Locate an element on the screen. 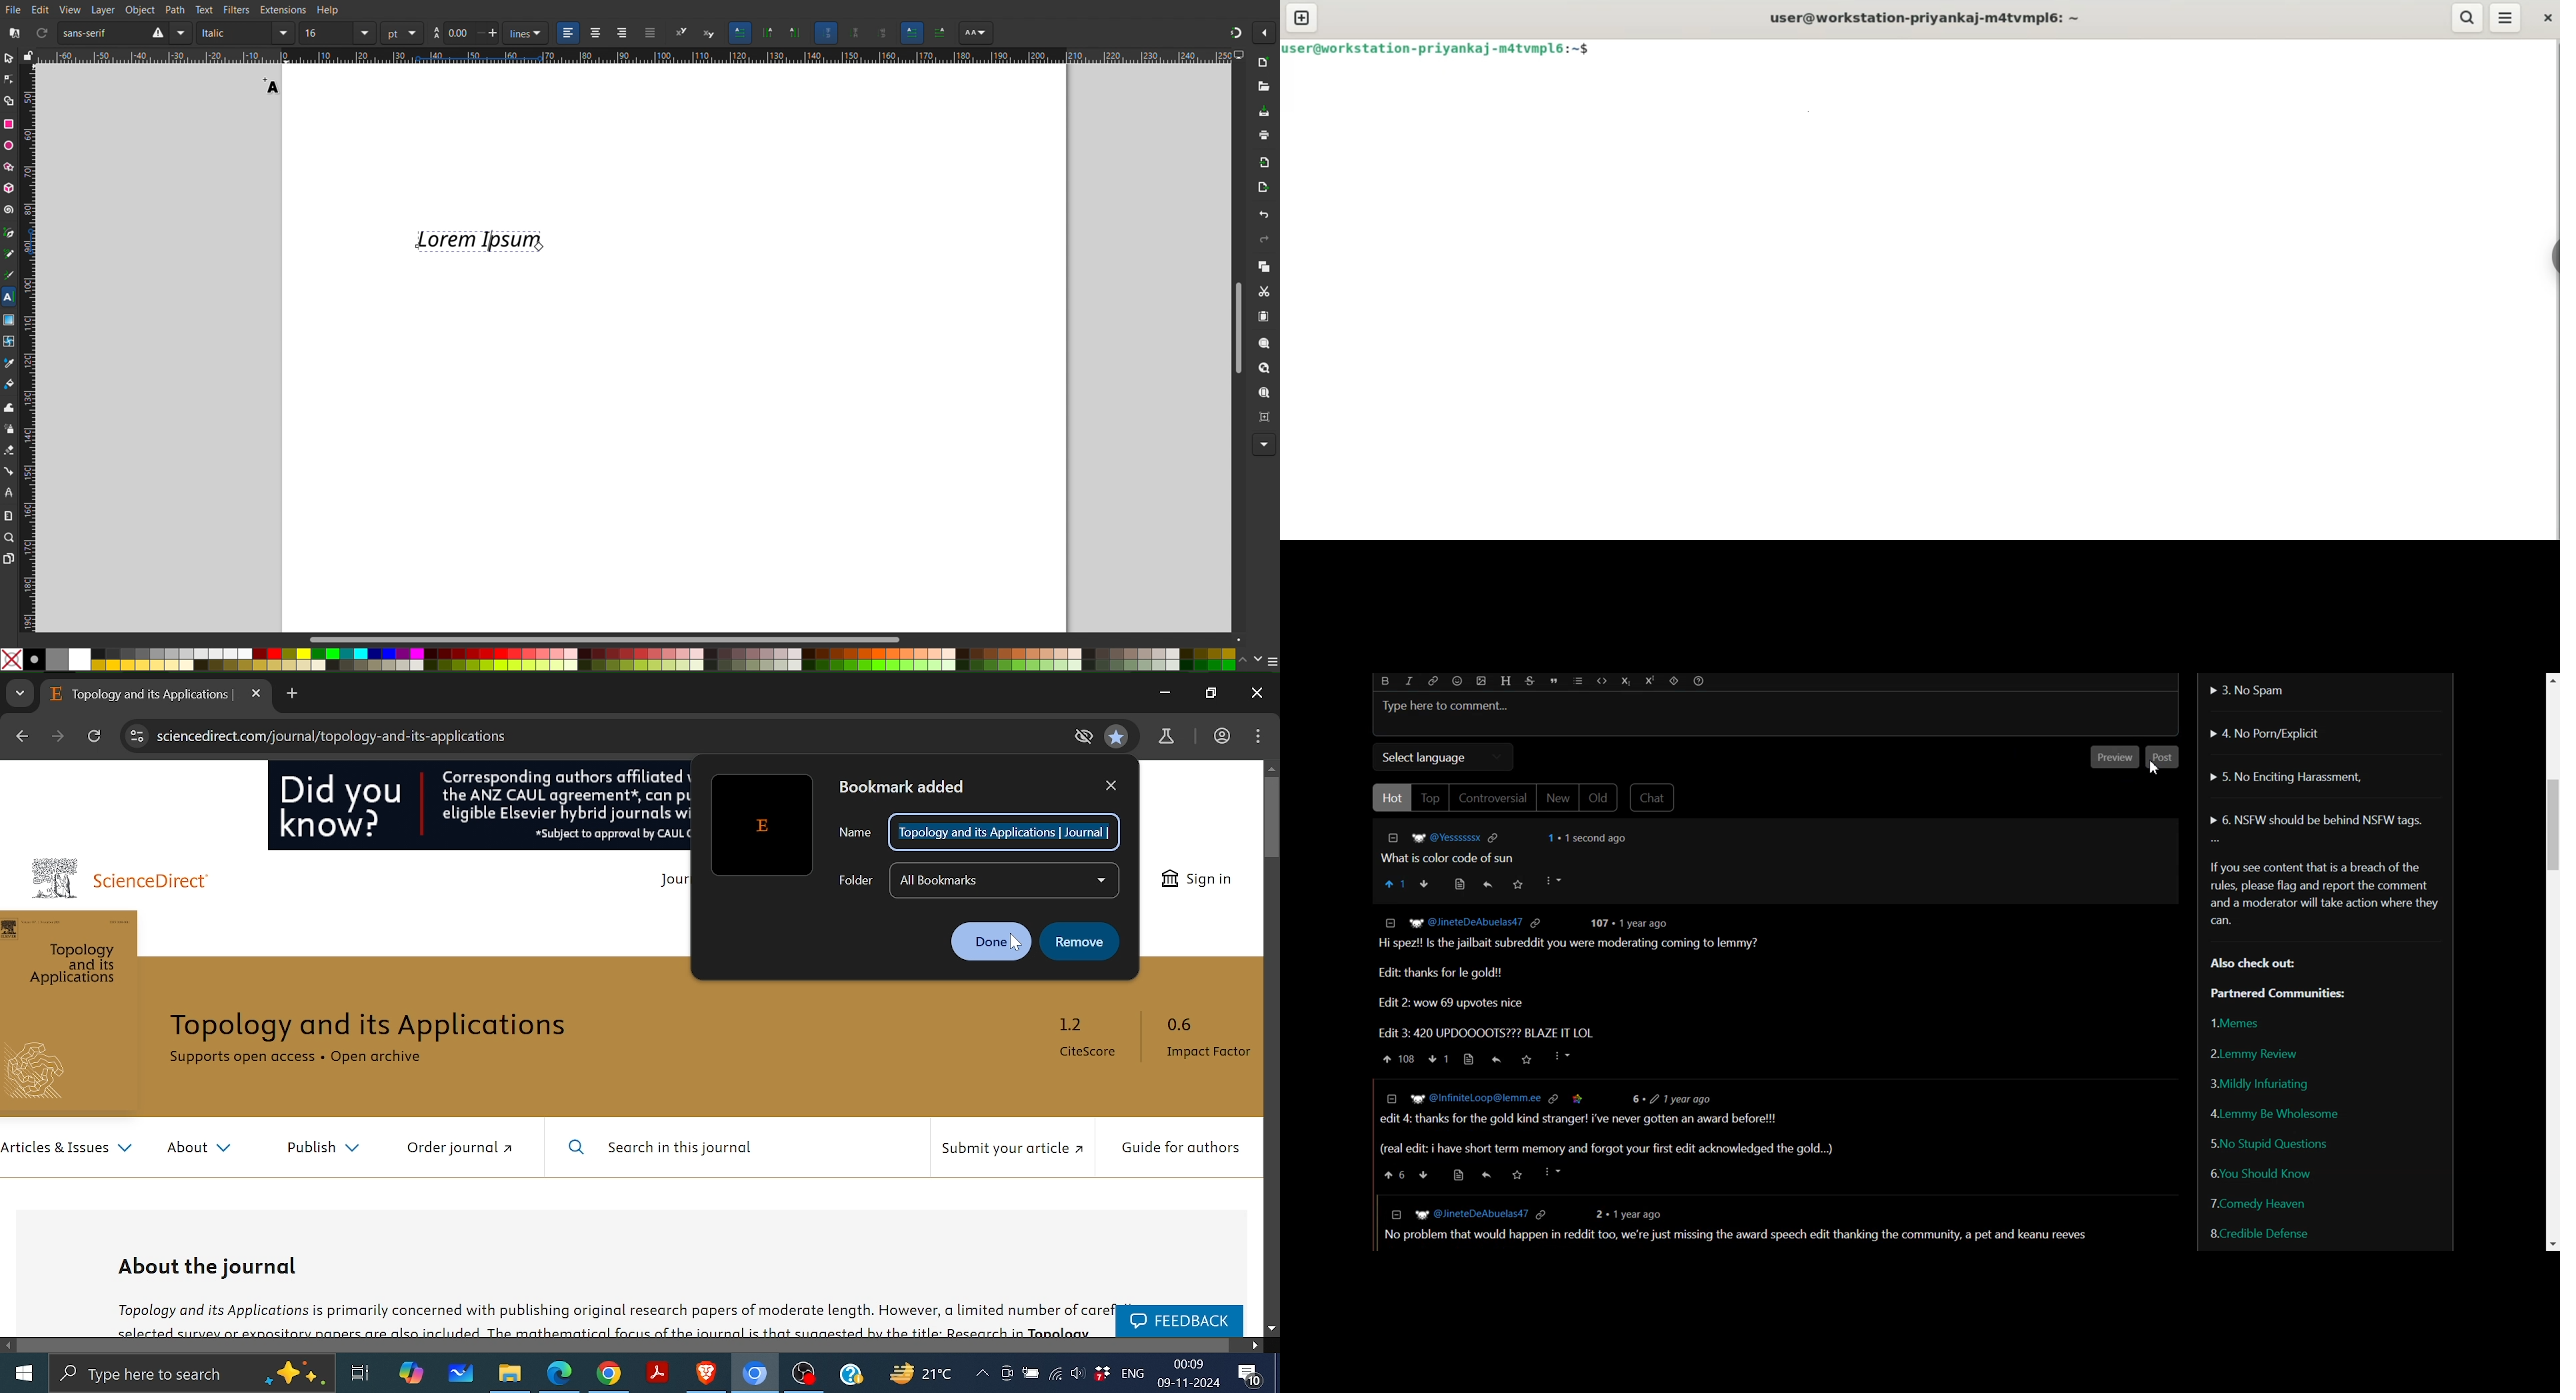  unit is located at coordinates (529, 34).